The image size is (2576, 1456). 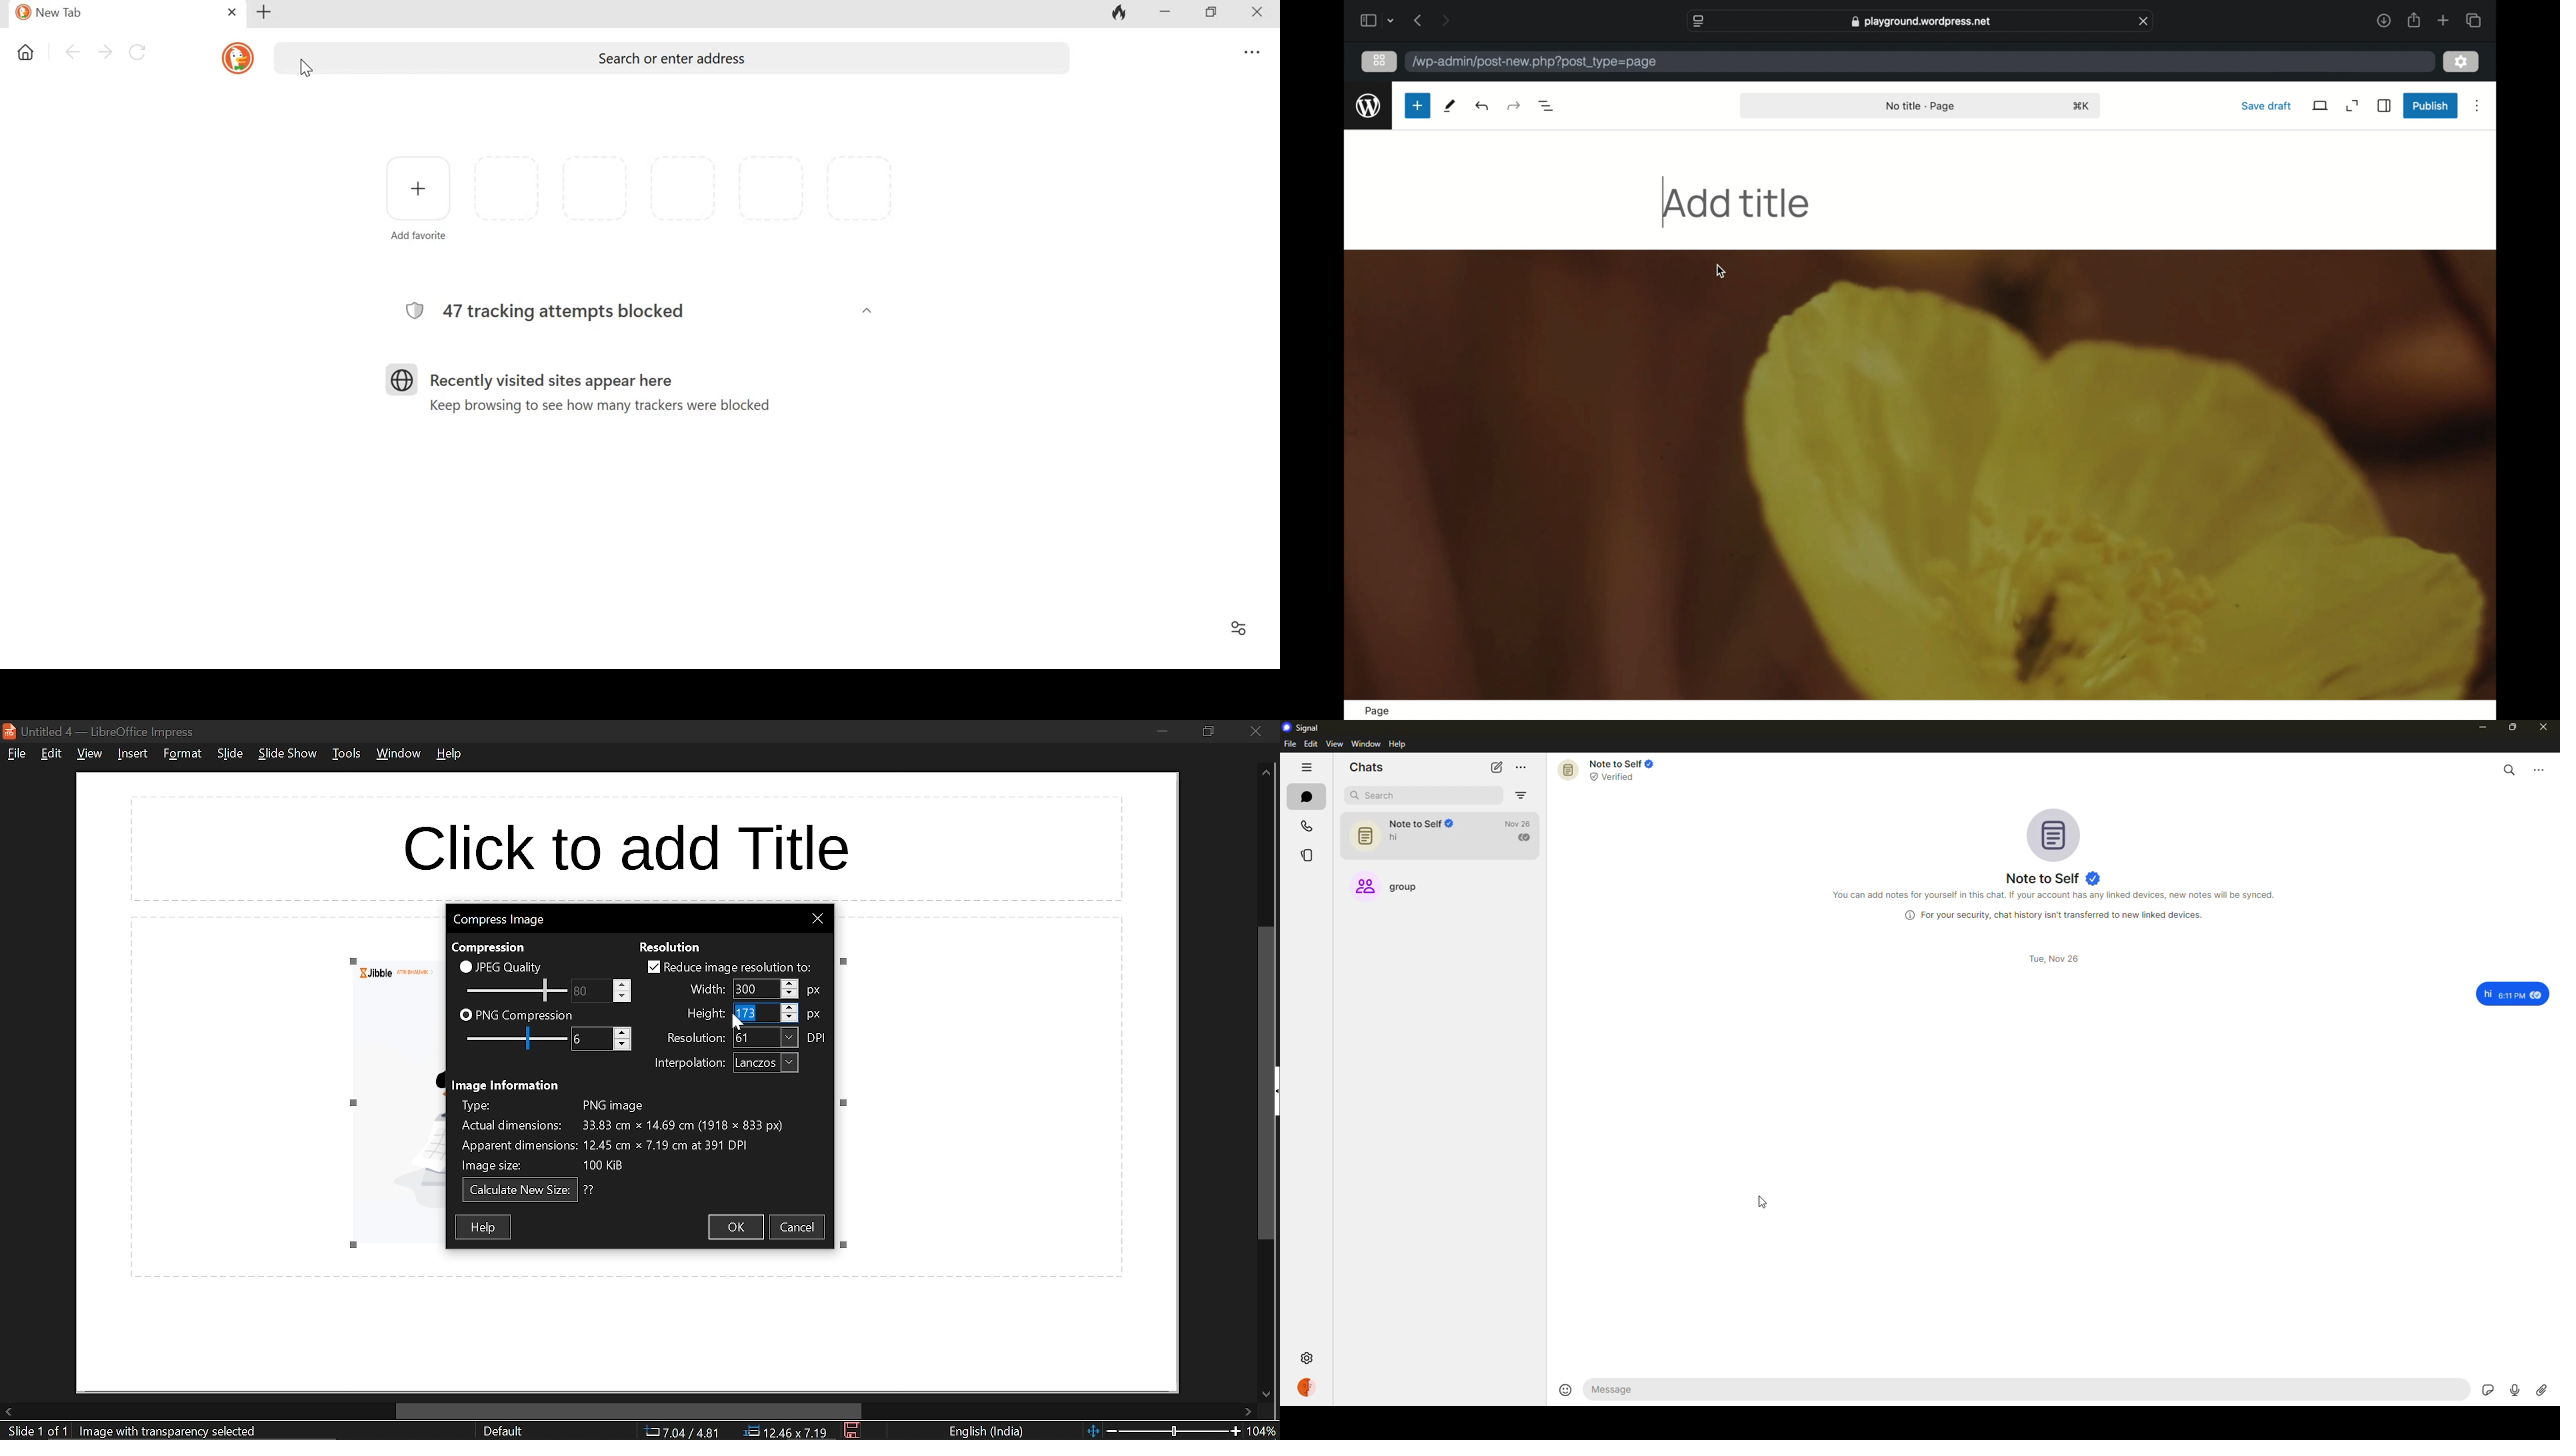 What do you see at coordinates (2268, 107) in the screenshot?
I see `save draft` at bounding box center [2268, 107].